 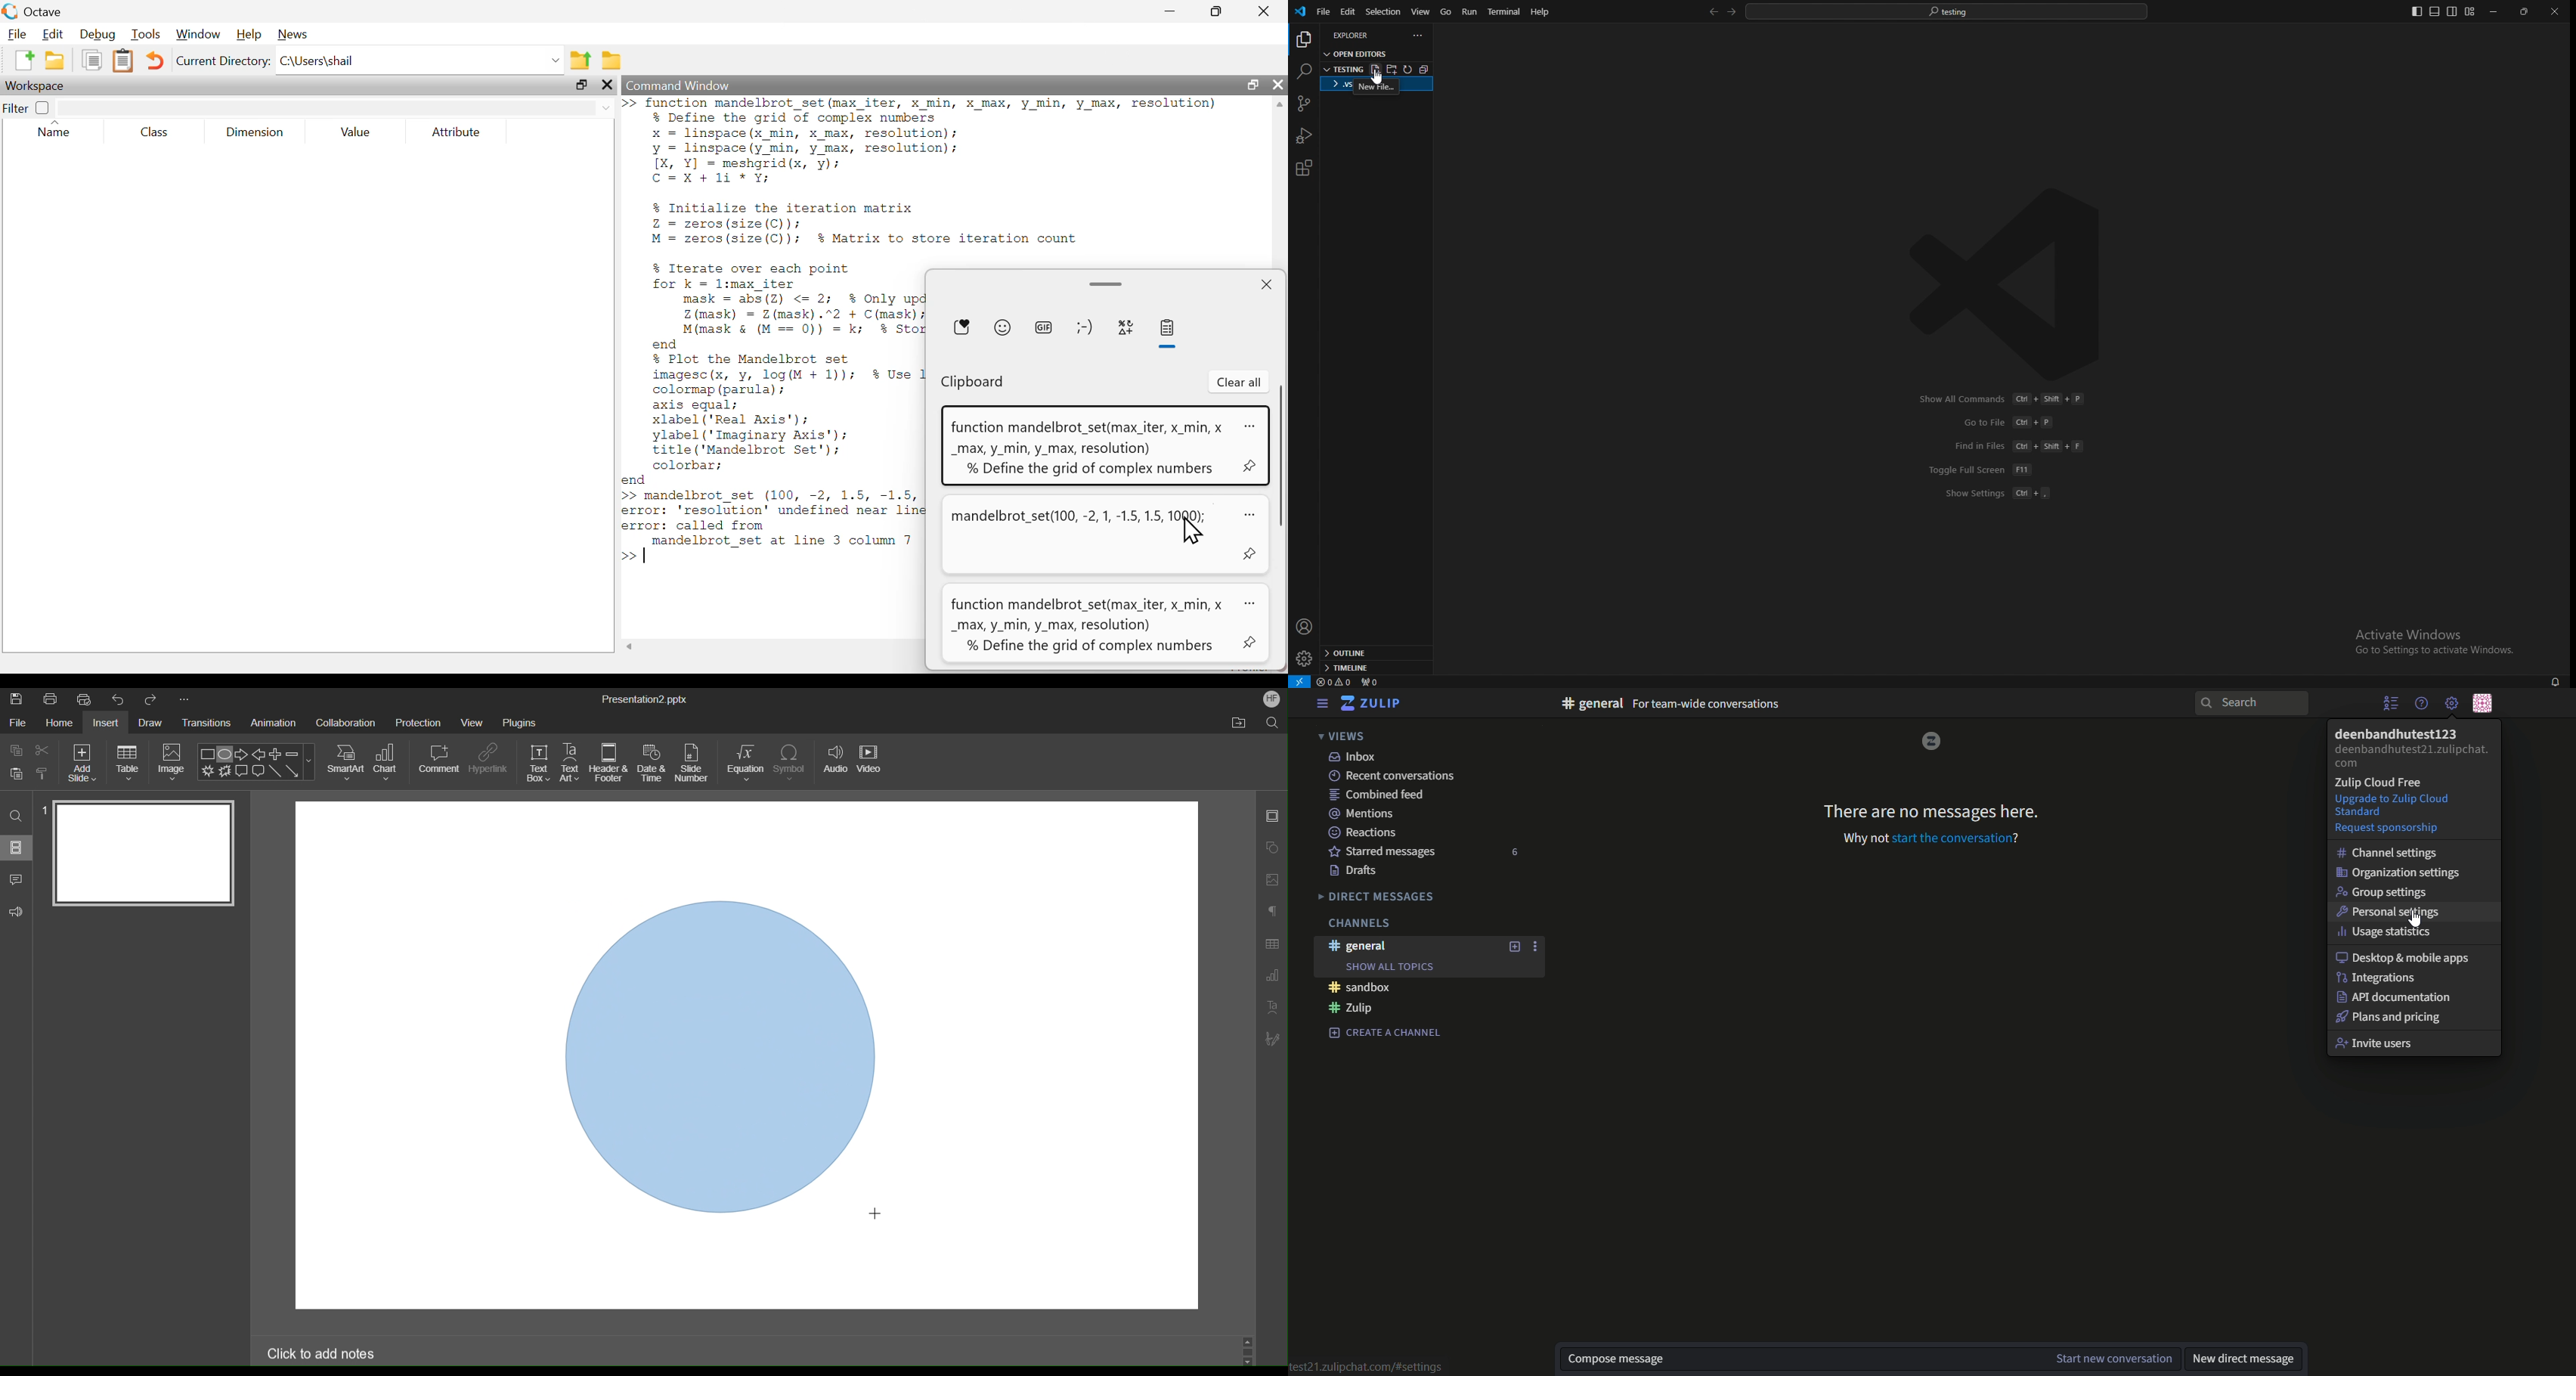 What do you see at coordinates (473, 722) in the screenshot?
I see `View` at bounding box center [473, 722].